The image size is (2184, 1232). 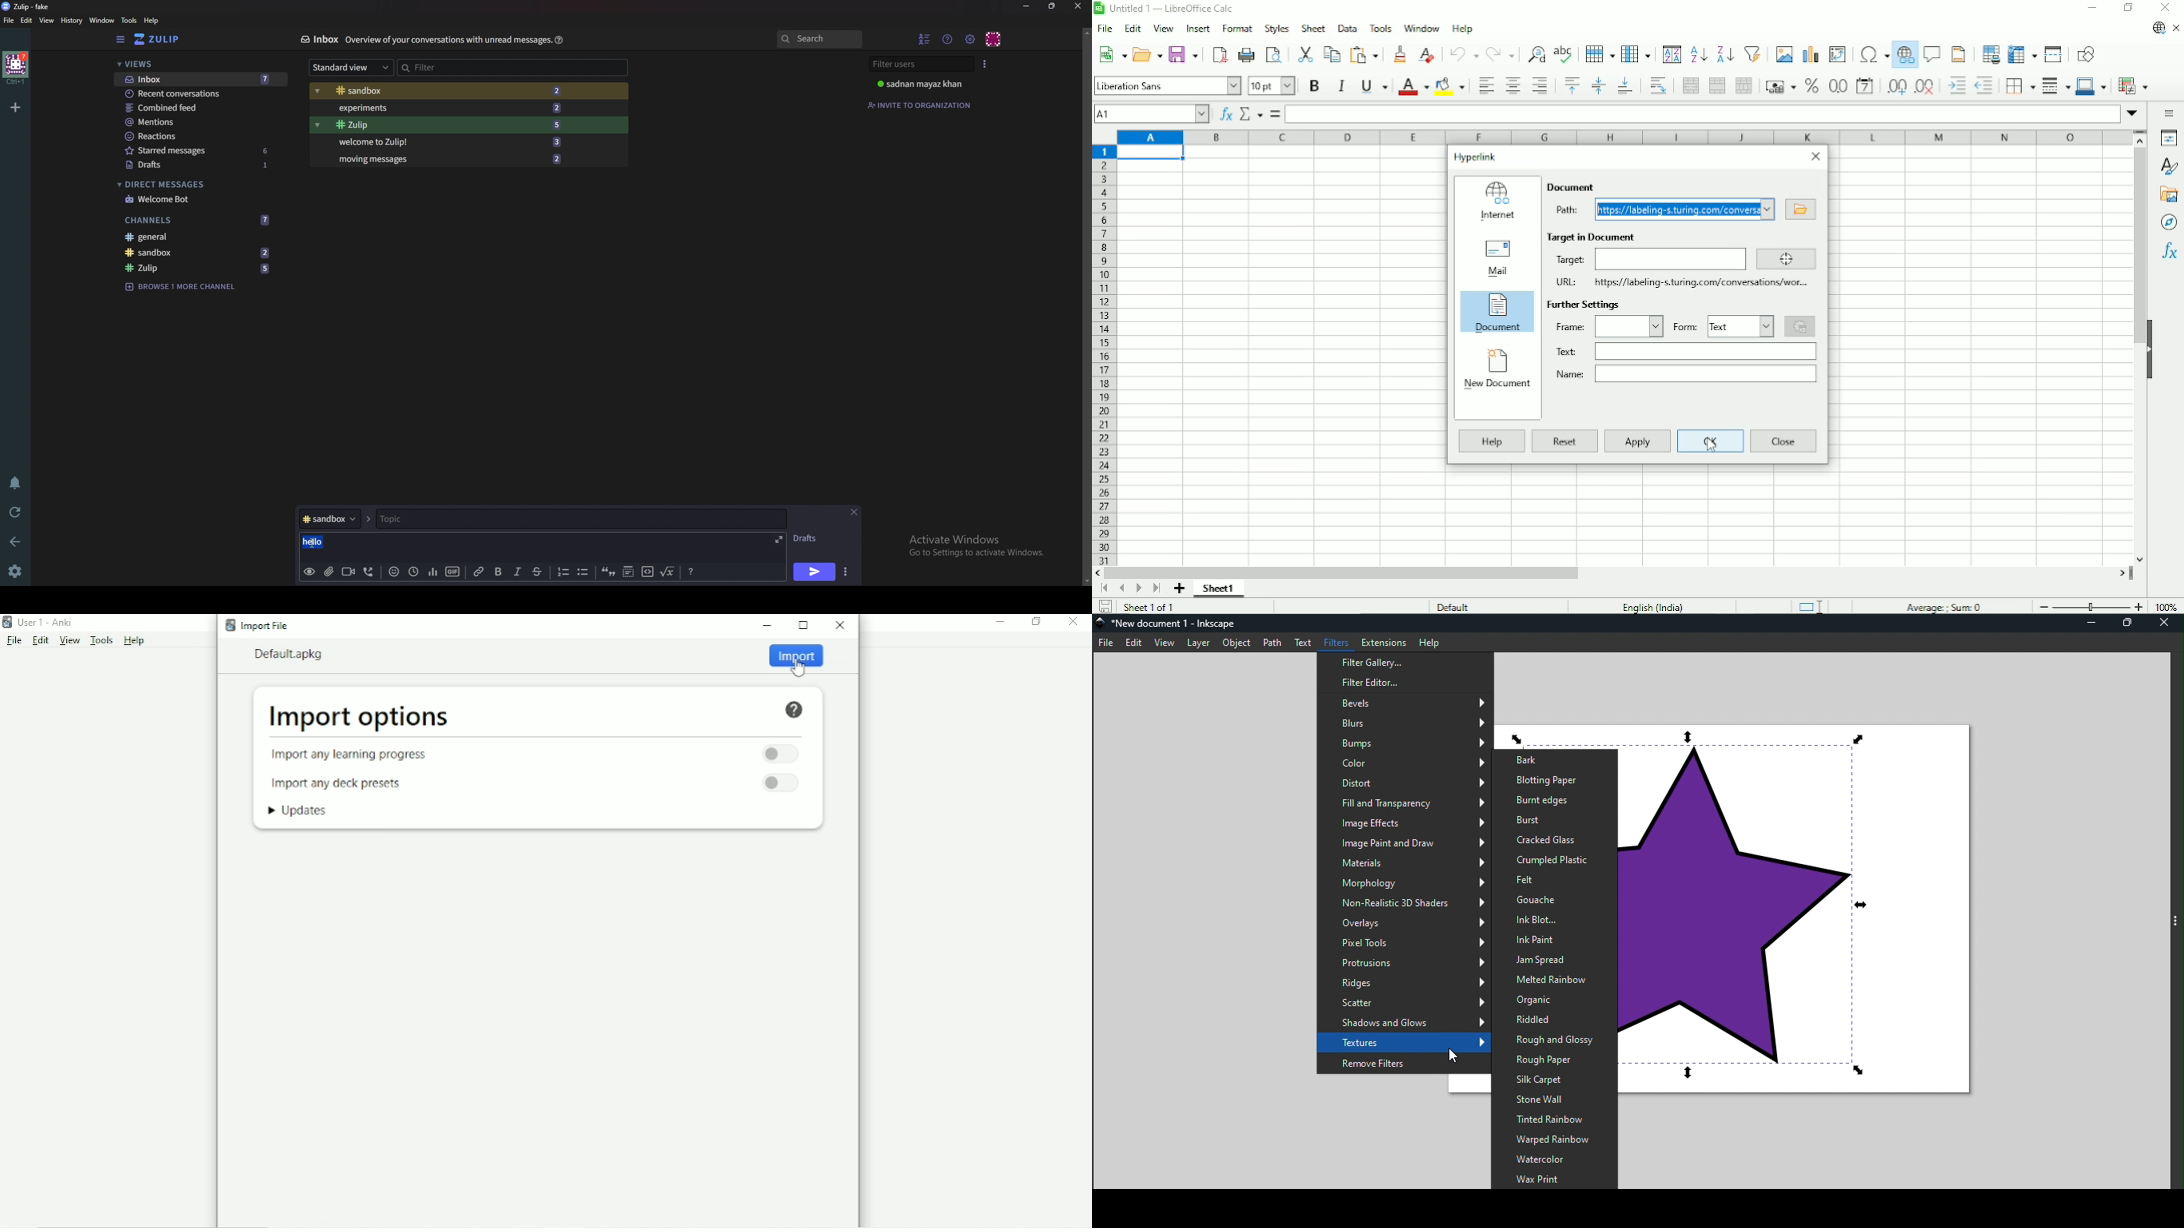 What do you see at coordinates (194, 184) in the screenshot?
I see `Direct messages` at bounding box center [194, 184].